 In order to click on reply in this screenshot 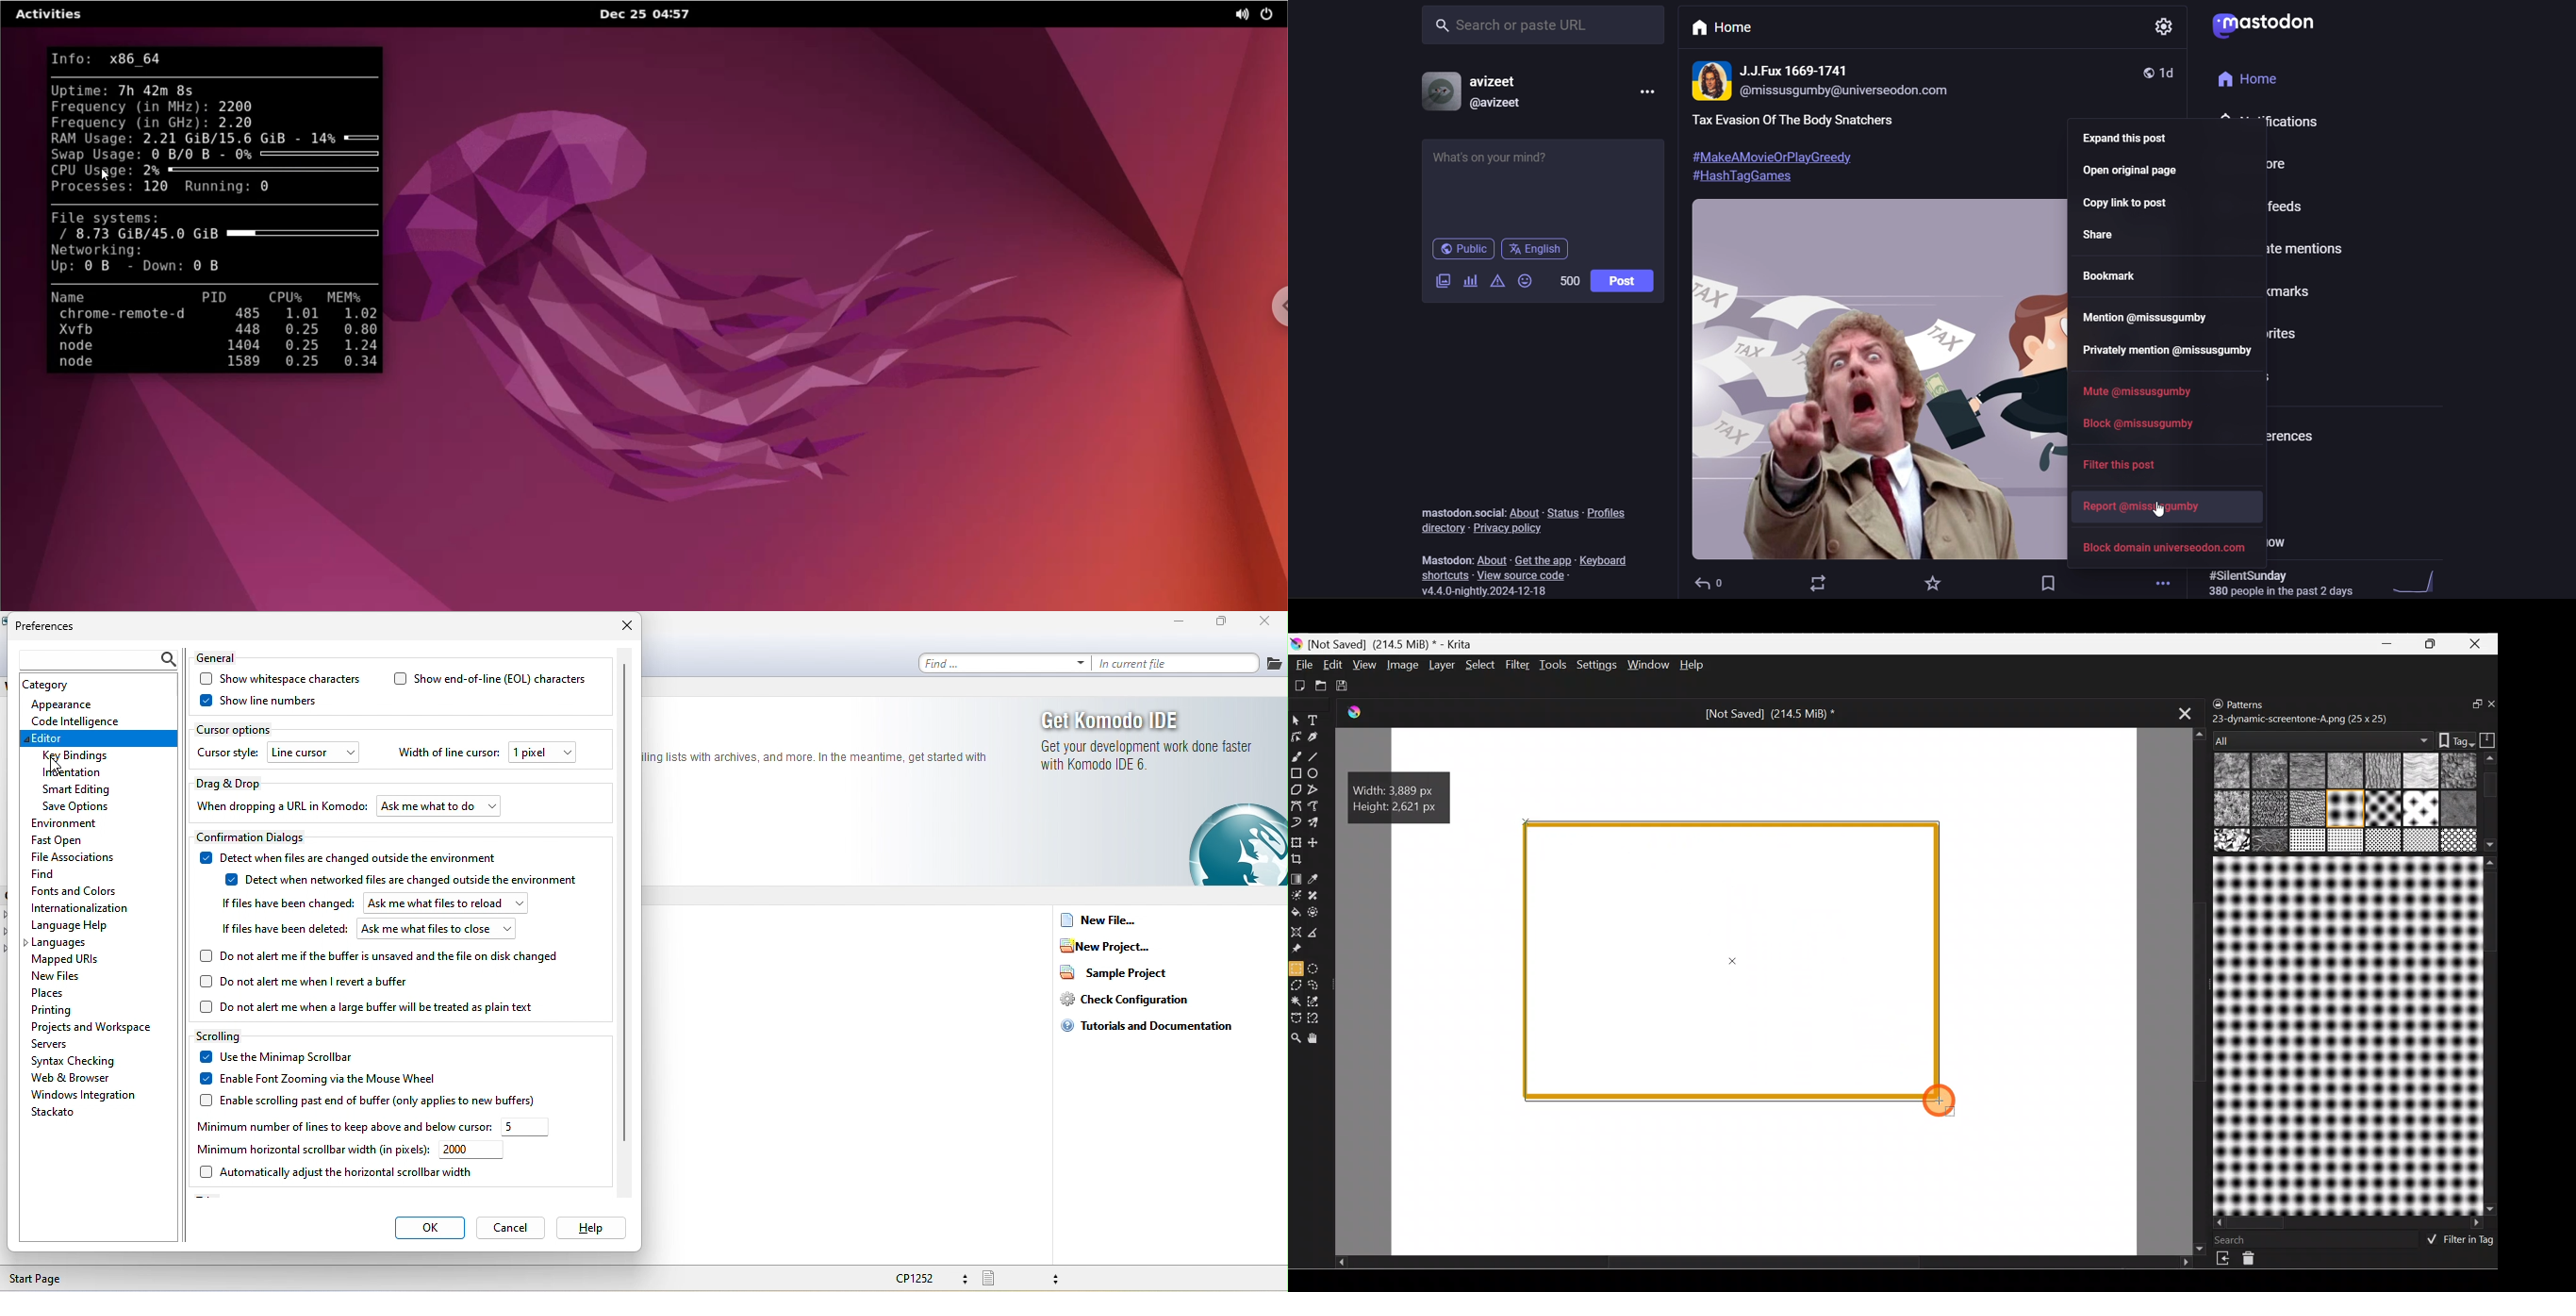, I will do `click(1709, 580)`.